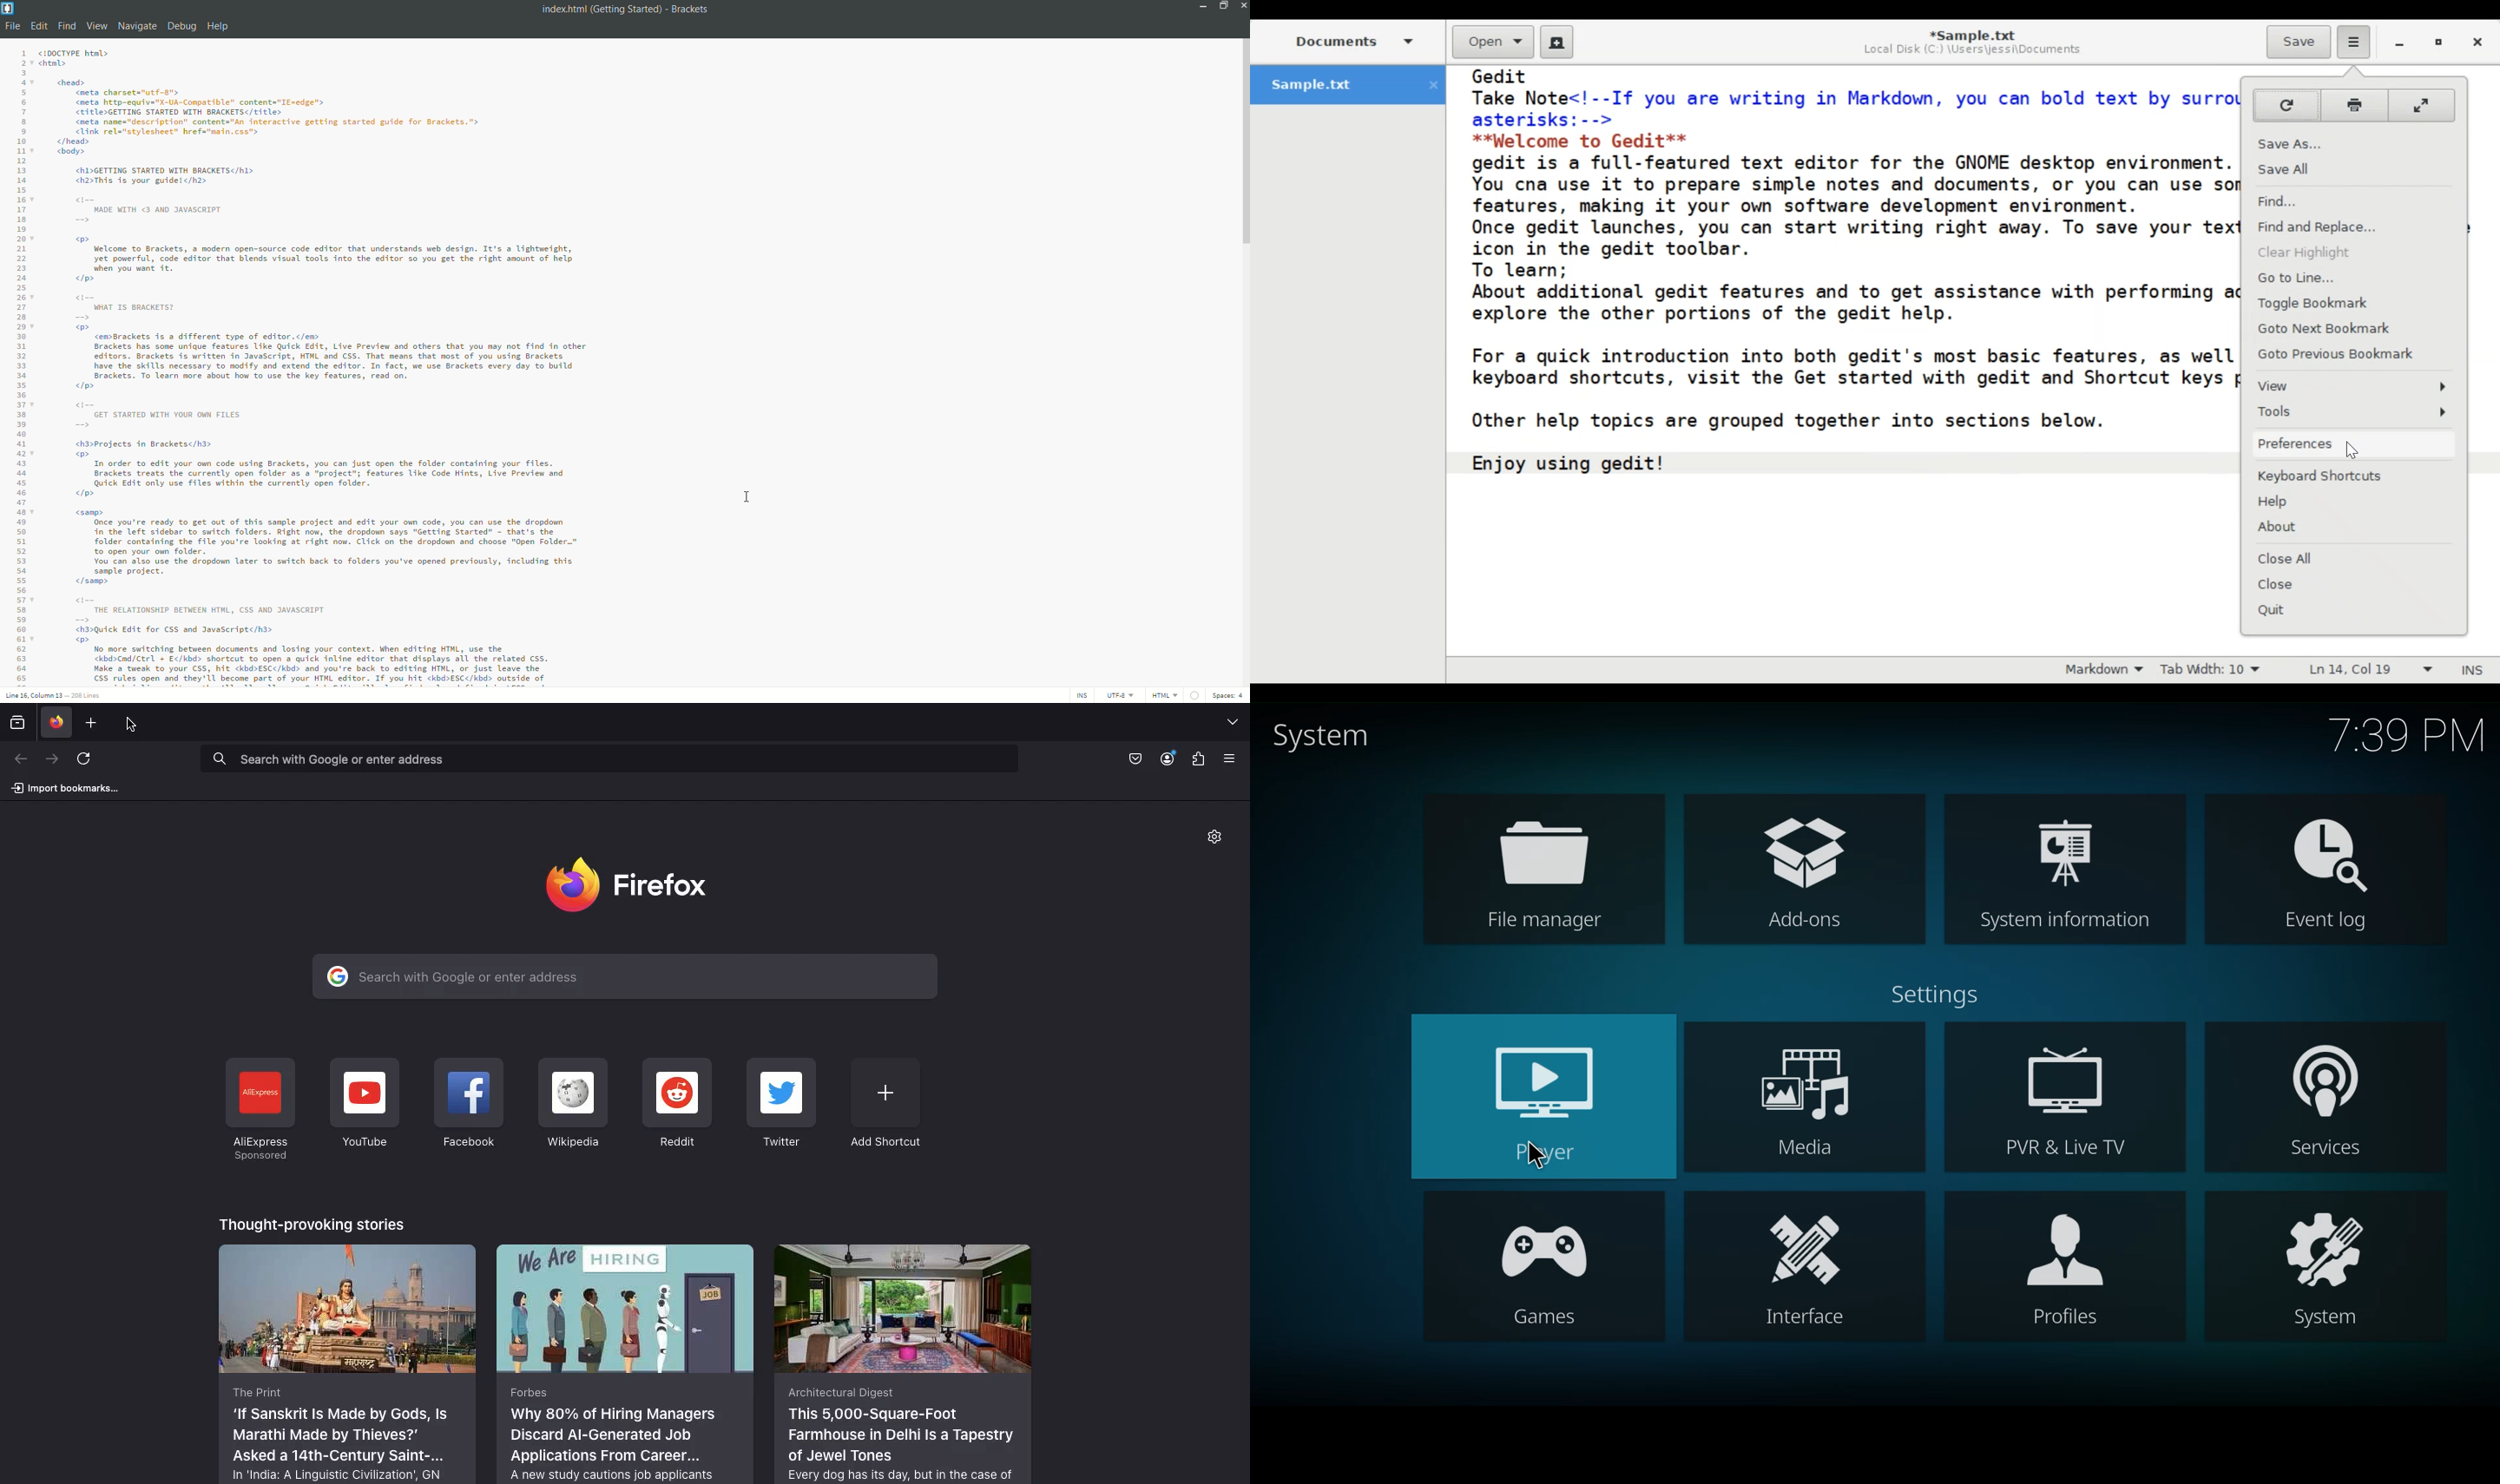  What do you see at coordinates (2355, 353) in the screenshot?
I see `Goto Previous bookmark` at bounding box center [2355, 353].